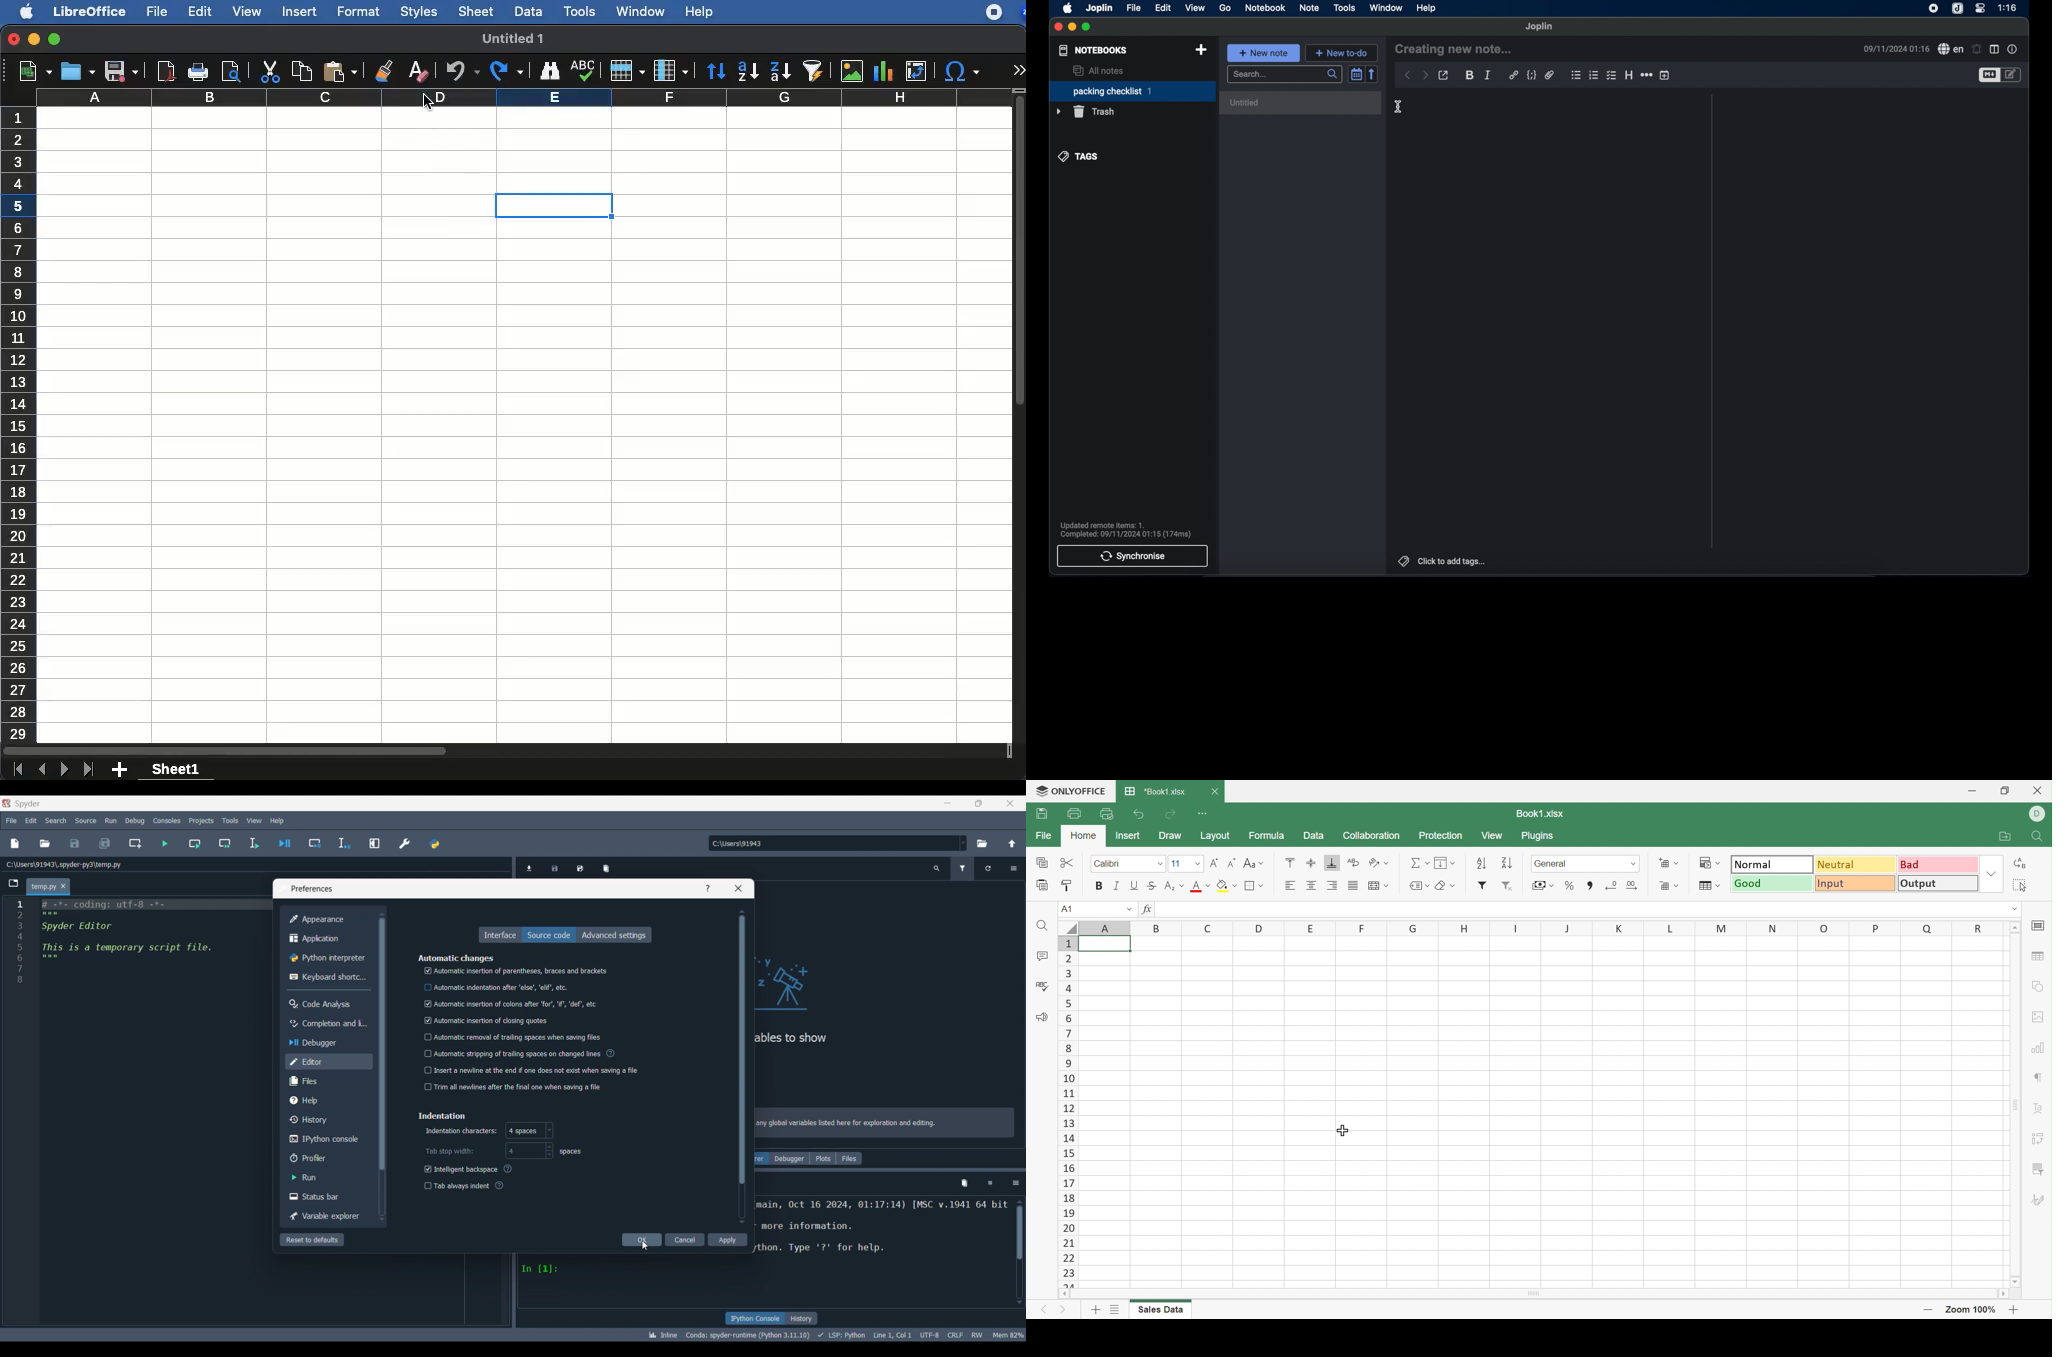 This screenshot has height=1372, width=2072. Describe the element at coordinates (15, 844) in the screenshot. I see `New file` at that location.